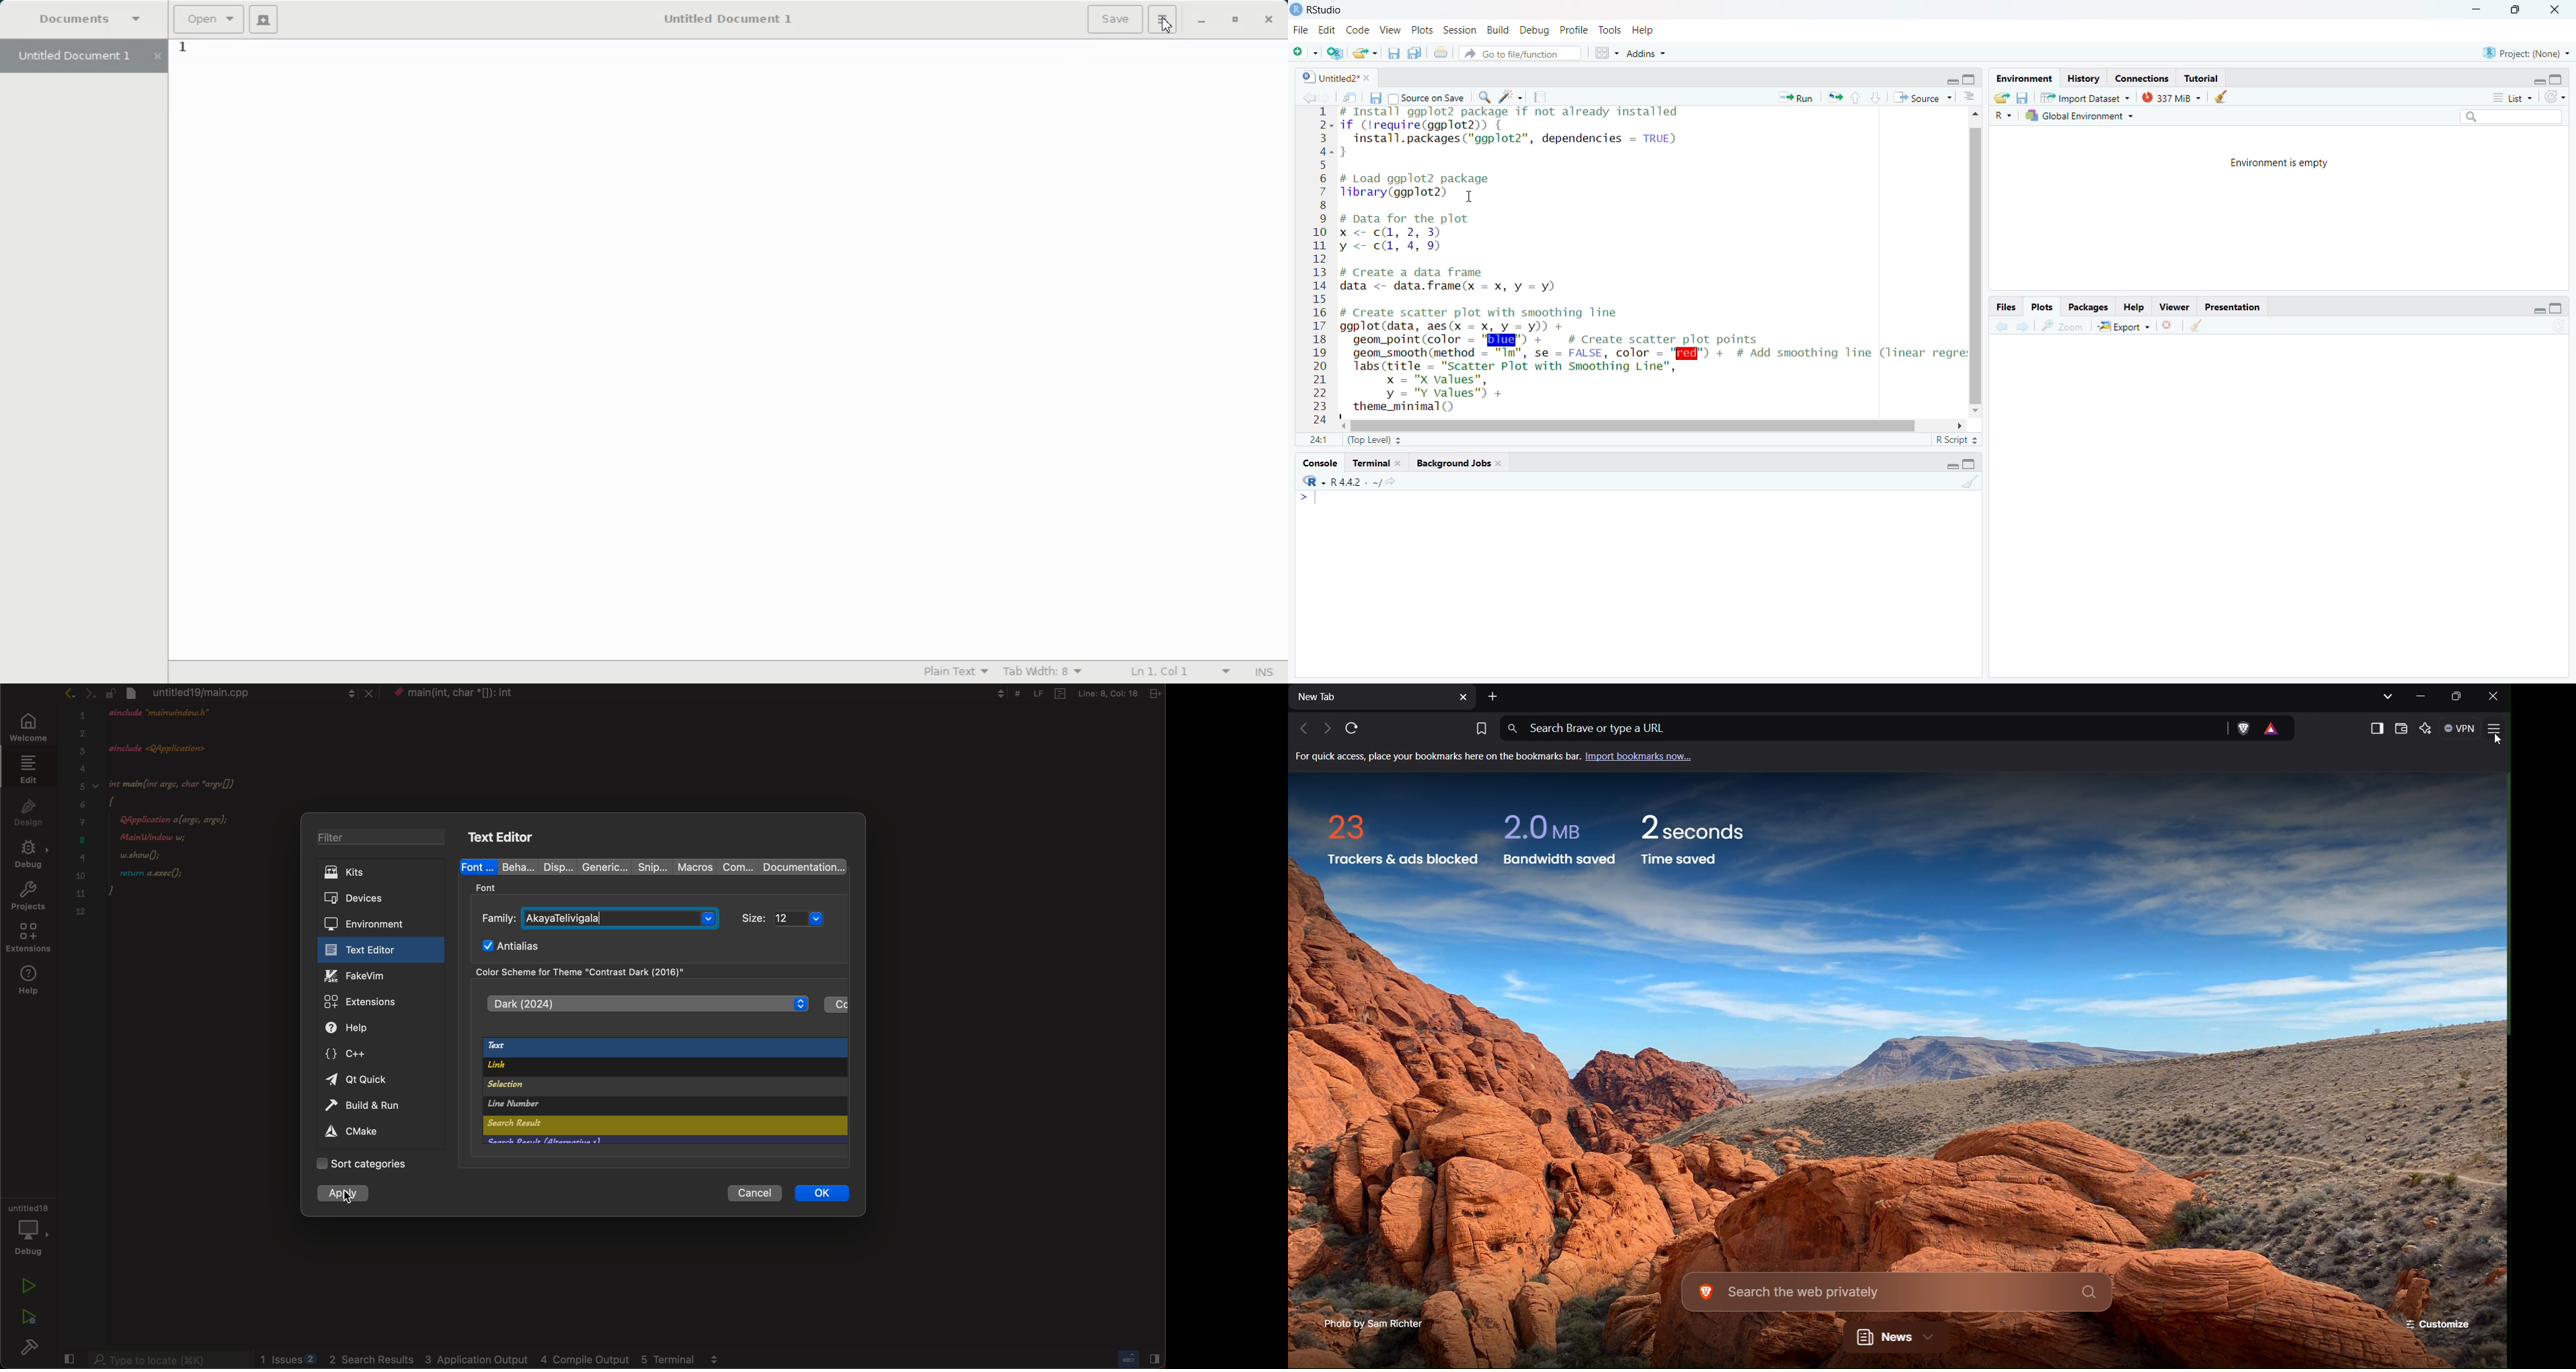  What do you see at coordinates (1955, 440) in the screenshot?
I see `R Script =` at bounding box center [1955, 440].